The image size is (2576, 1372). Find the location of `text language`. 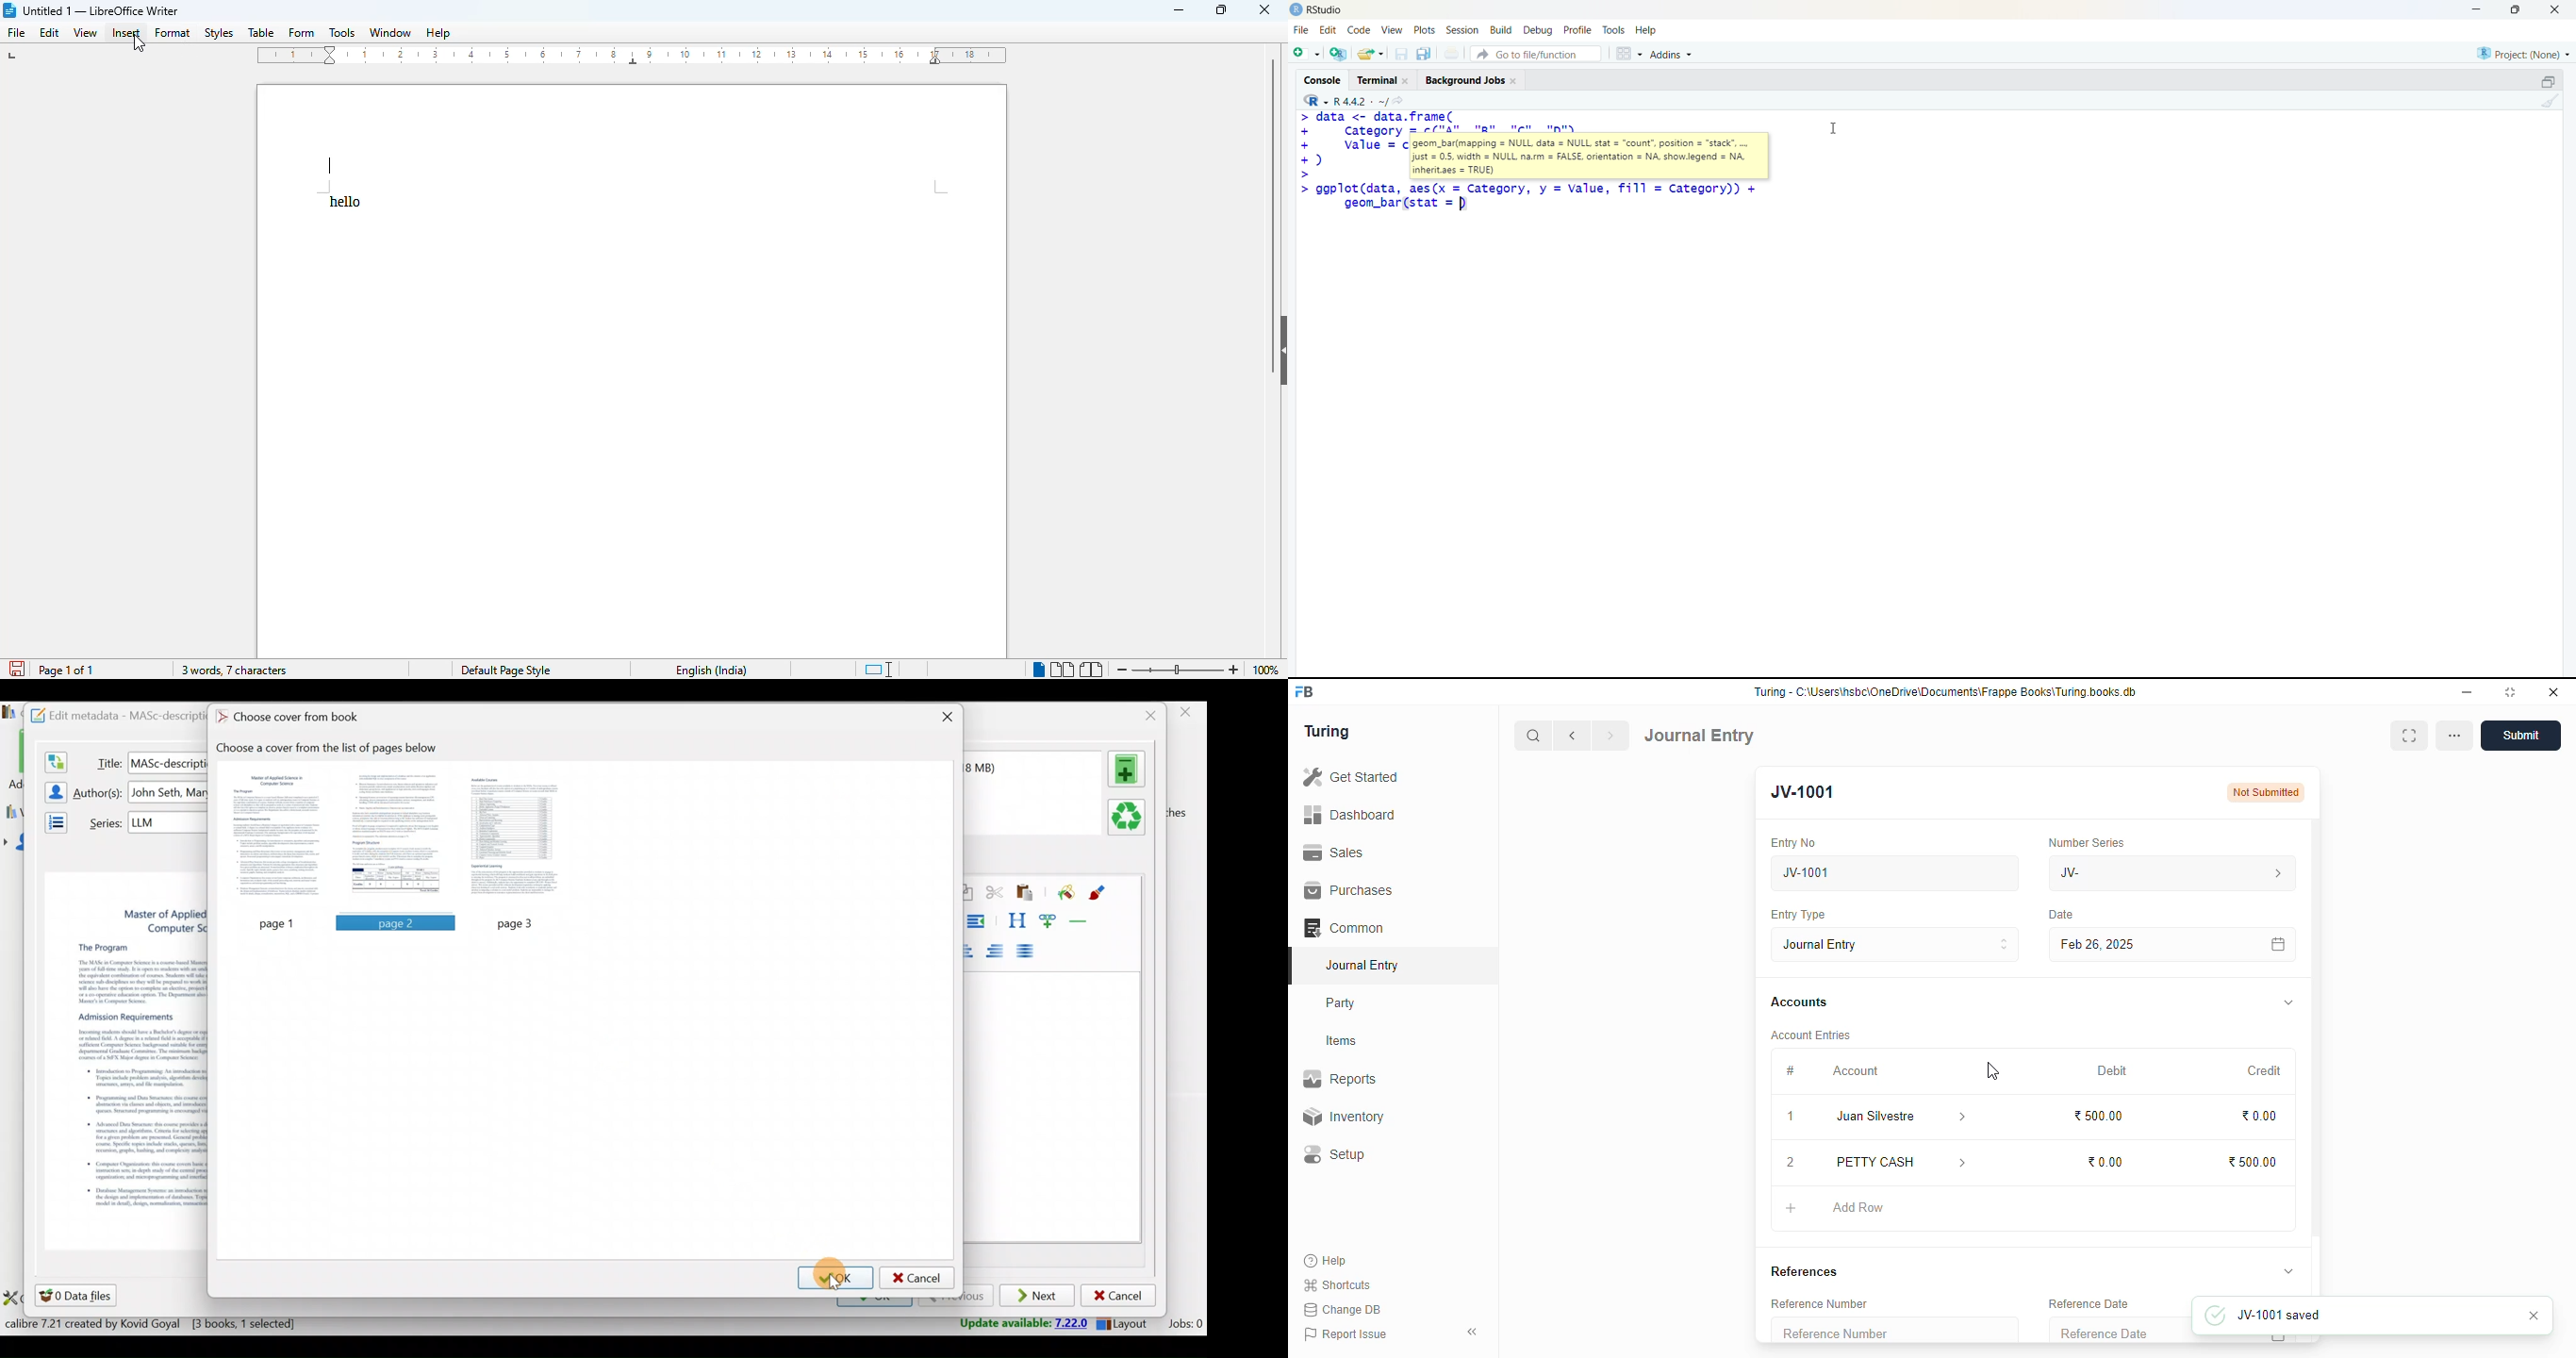

text language is located at coordinates (712, 671).